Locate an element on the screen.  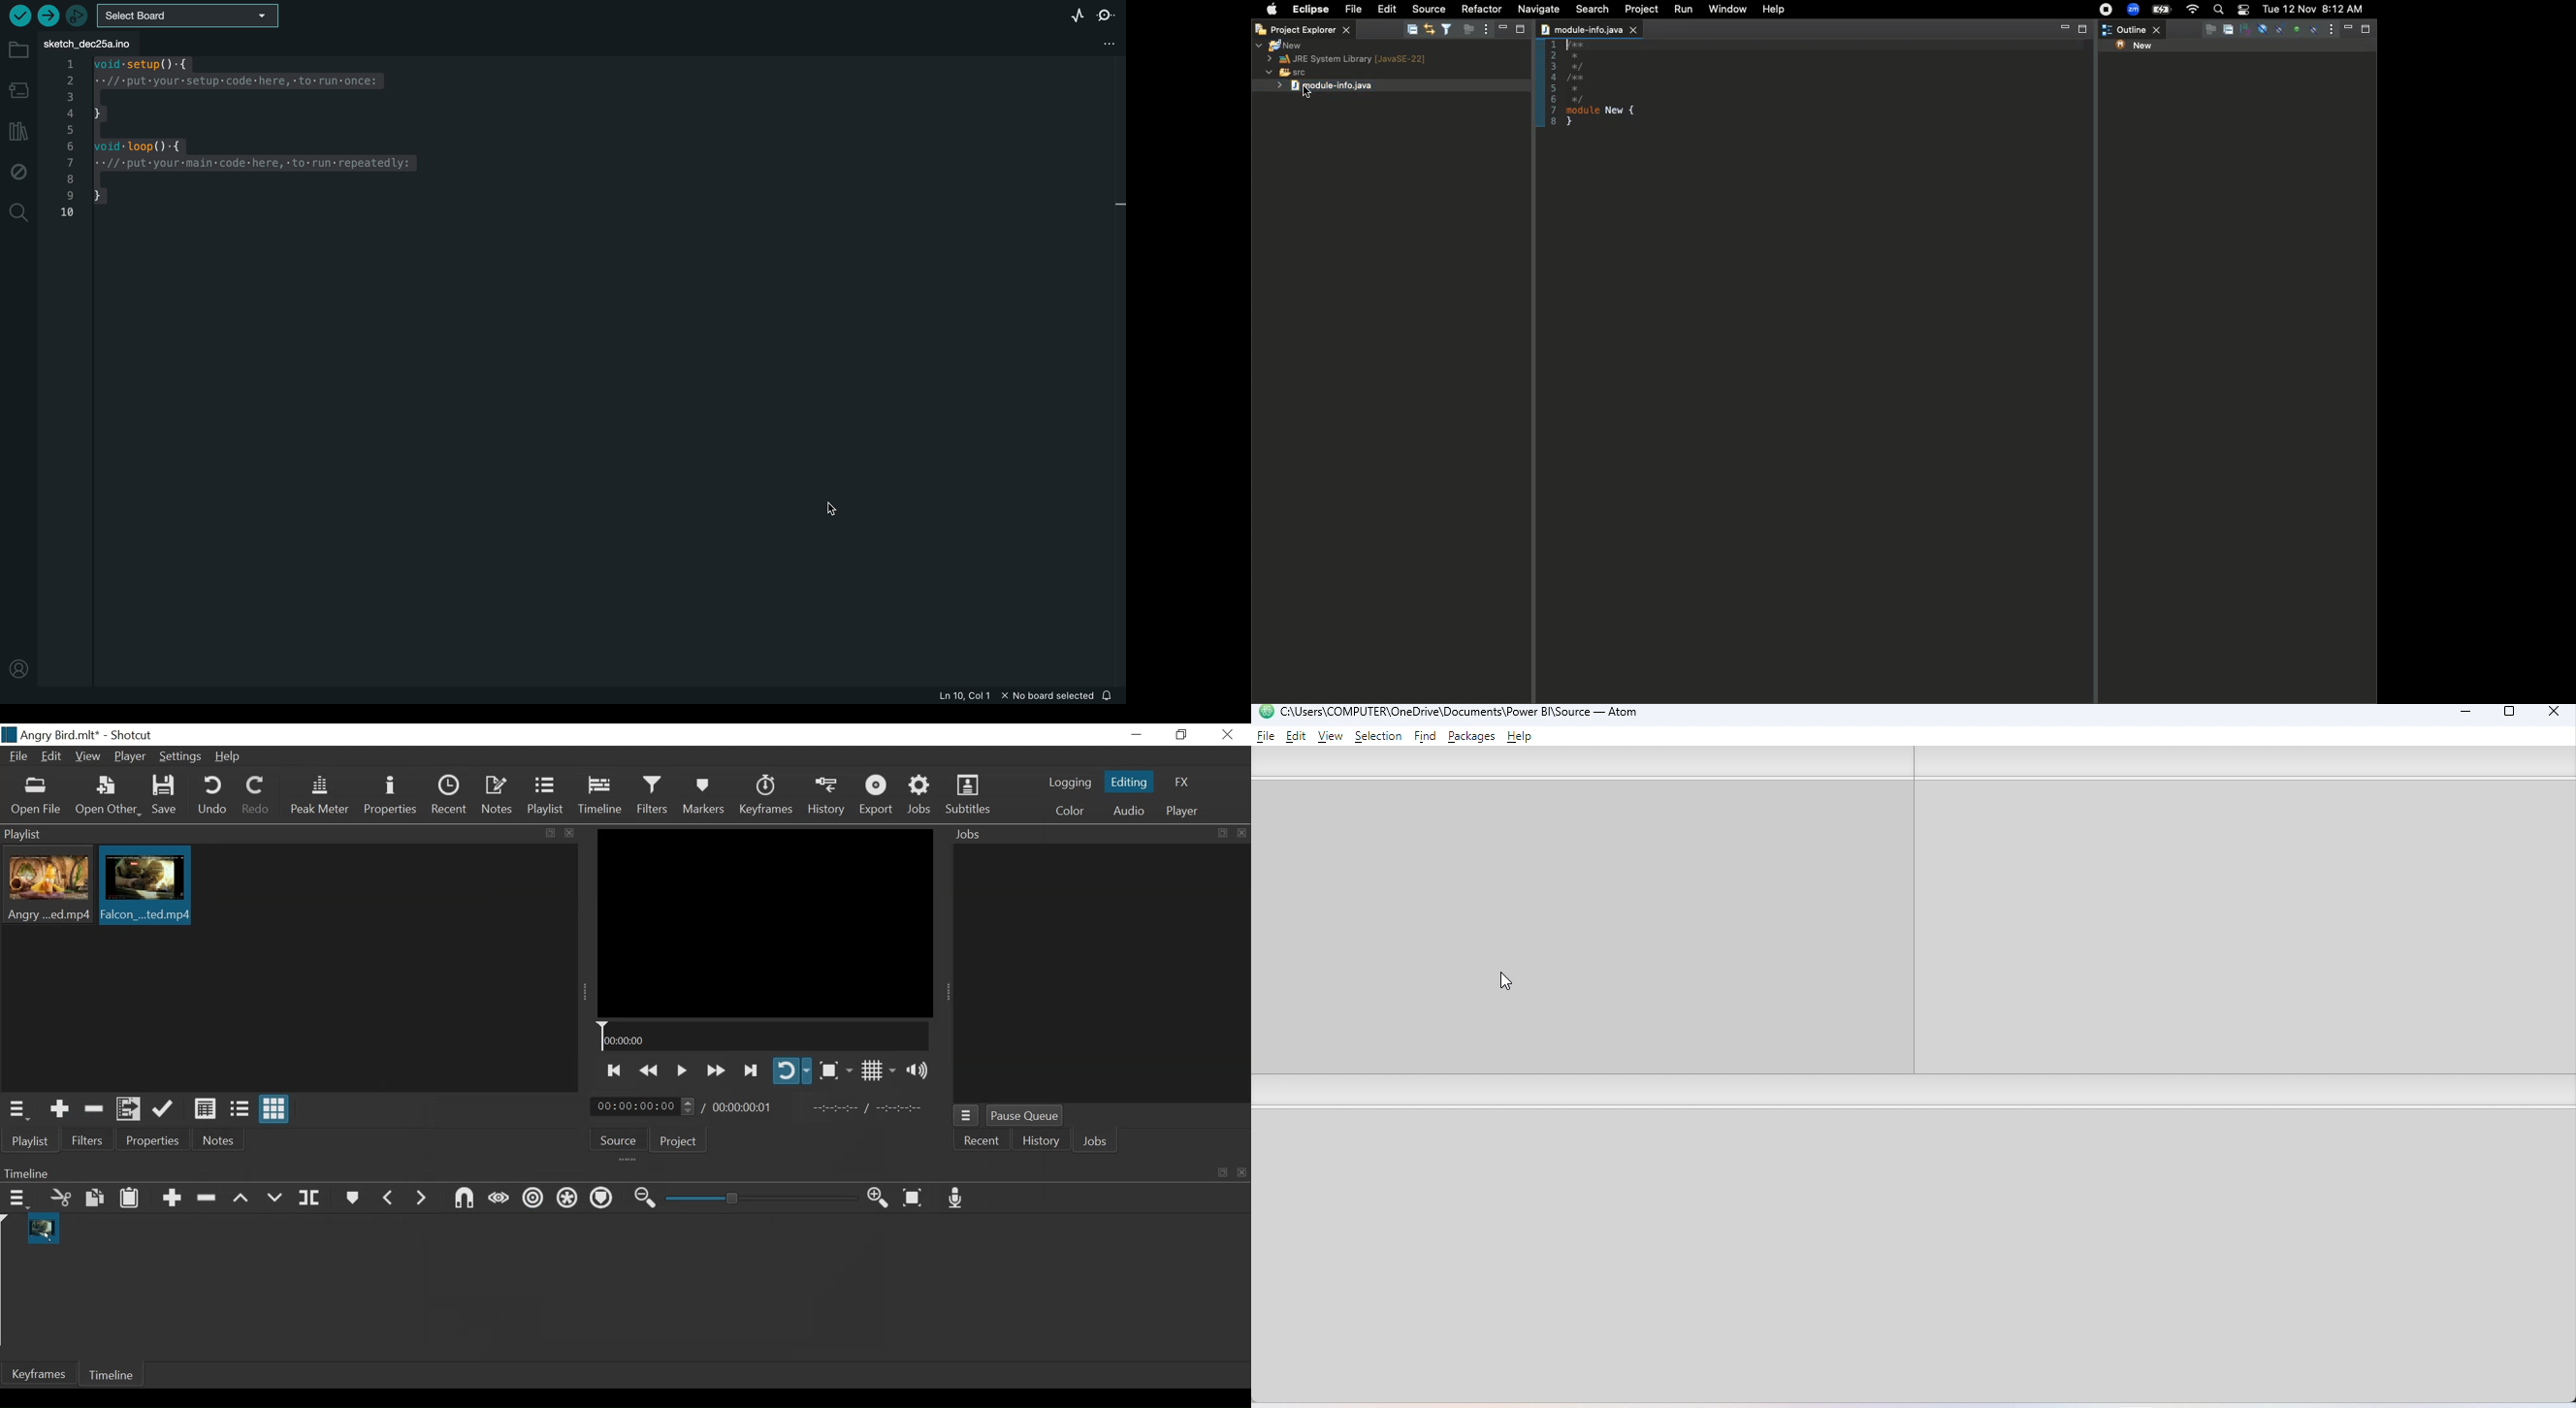
close is located at coordinates (1244, 1173).